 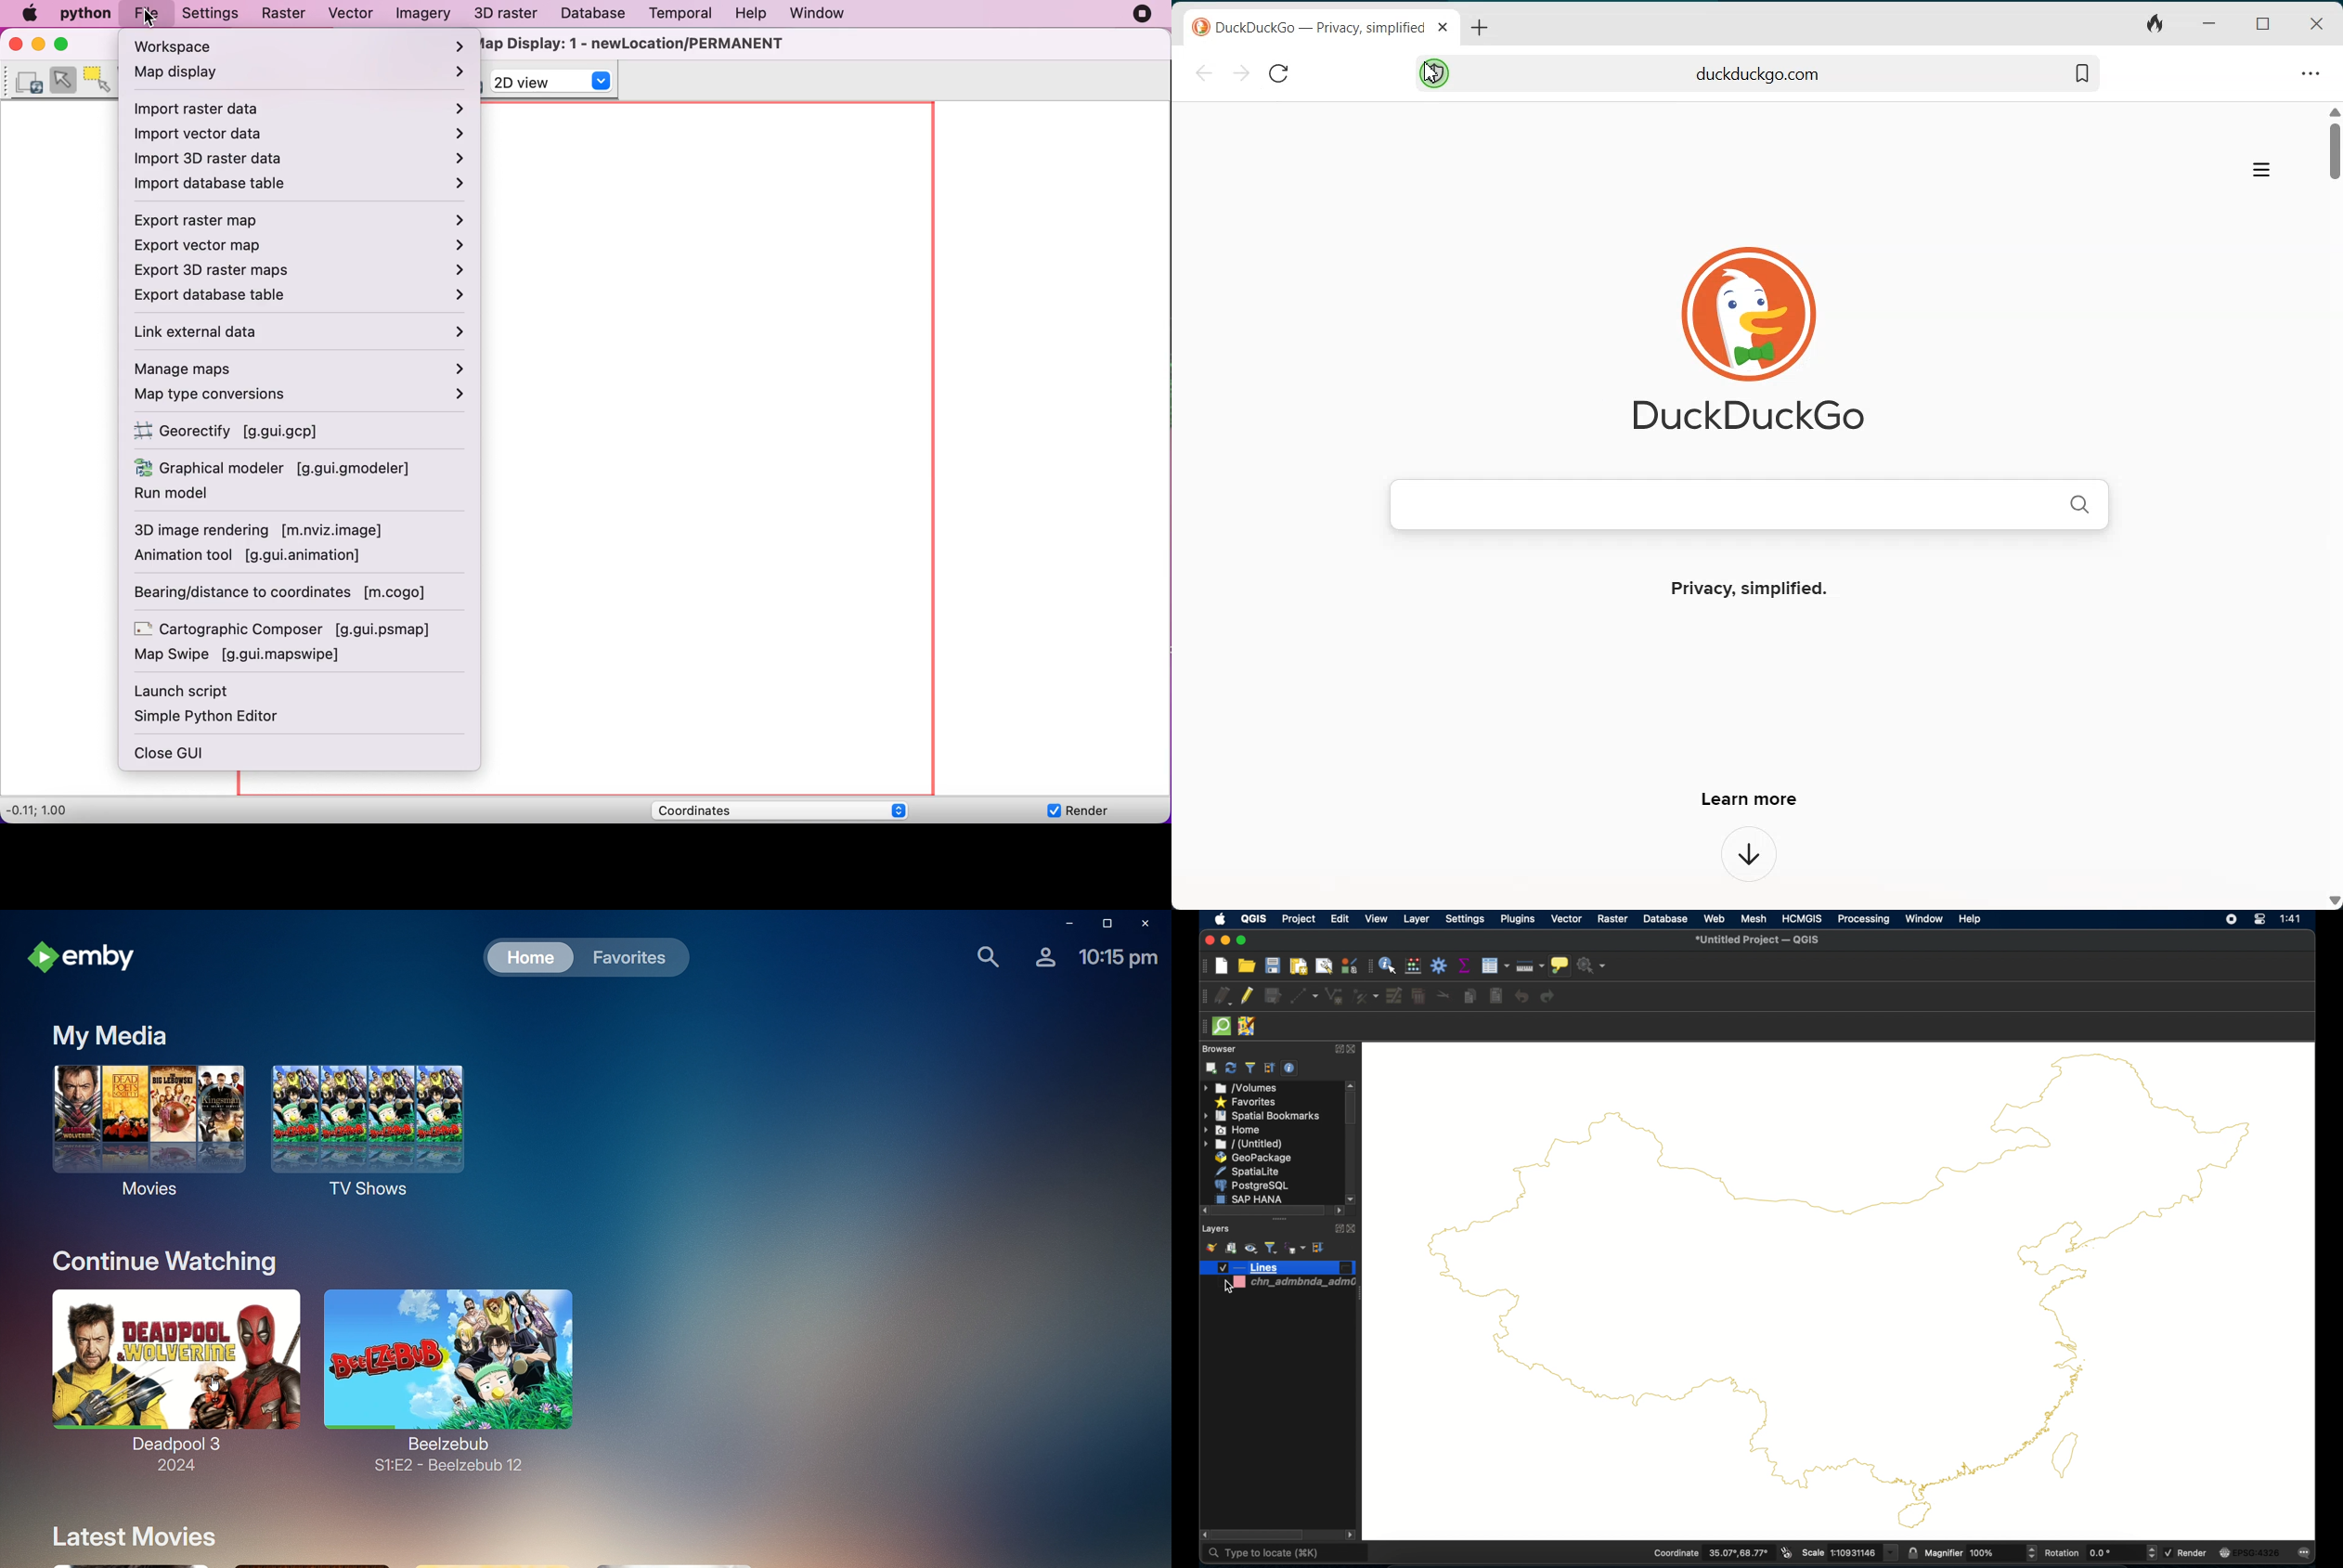 What do you see at coordinates (1294, 1248) in the screenshot?
I see `filter legend by expression` at bounding box center [1294, 1248].